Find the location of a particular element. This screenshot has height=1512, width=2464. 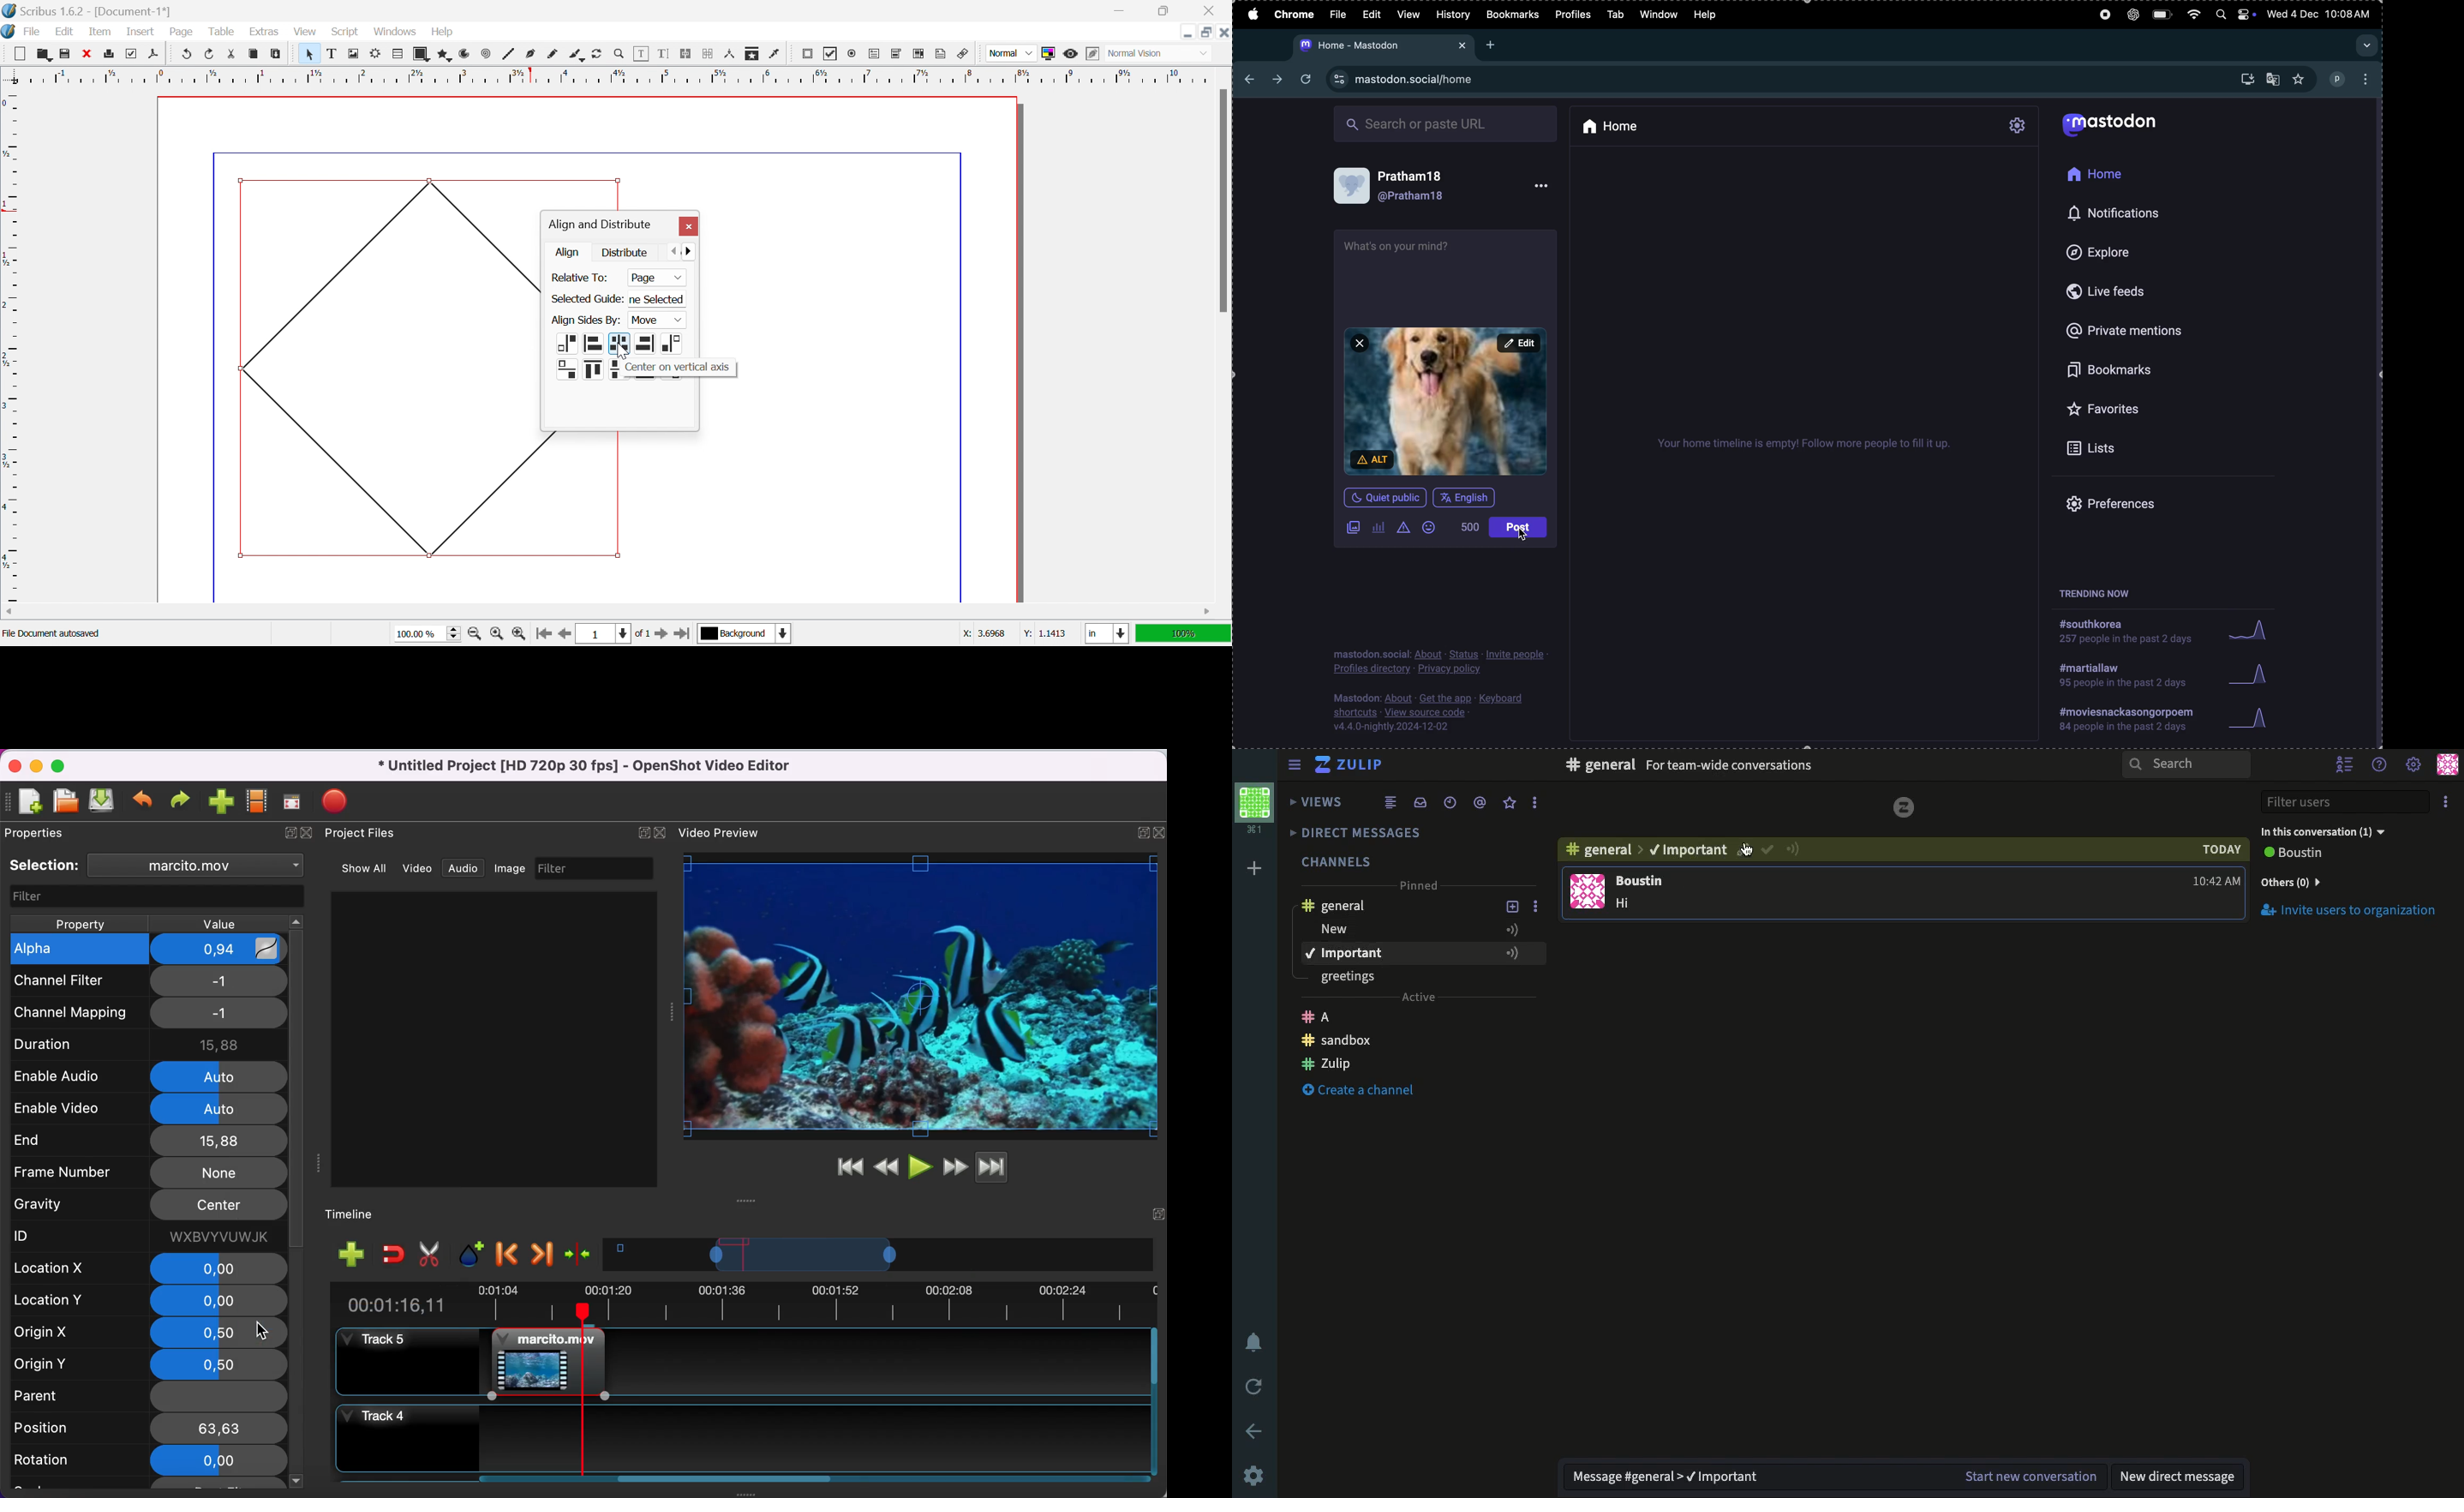

PDF radio button is located at coordinates (854, 52).